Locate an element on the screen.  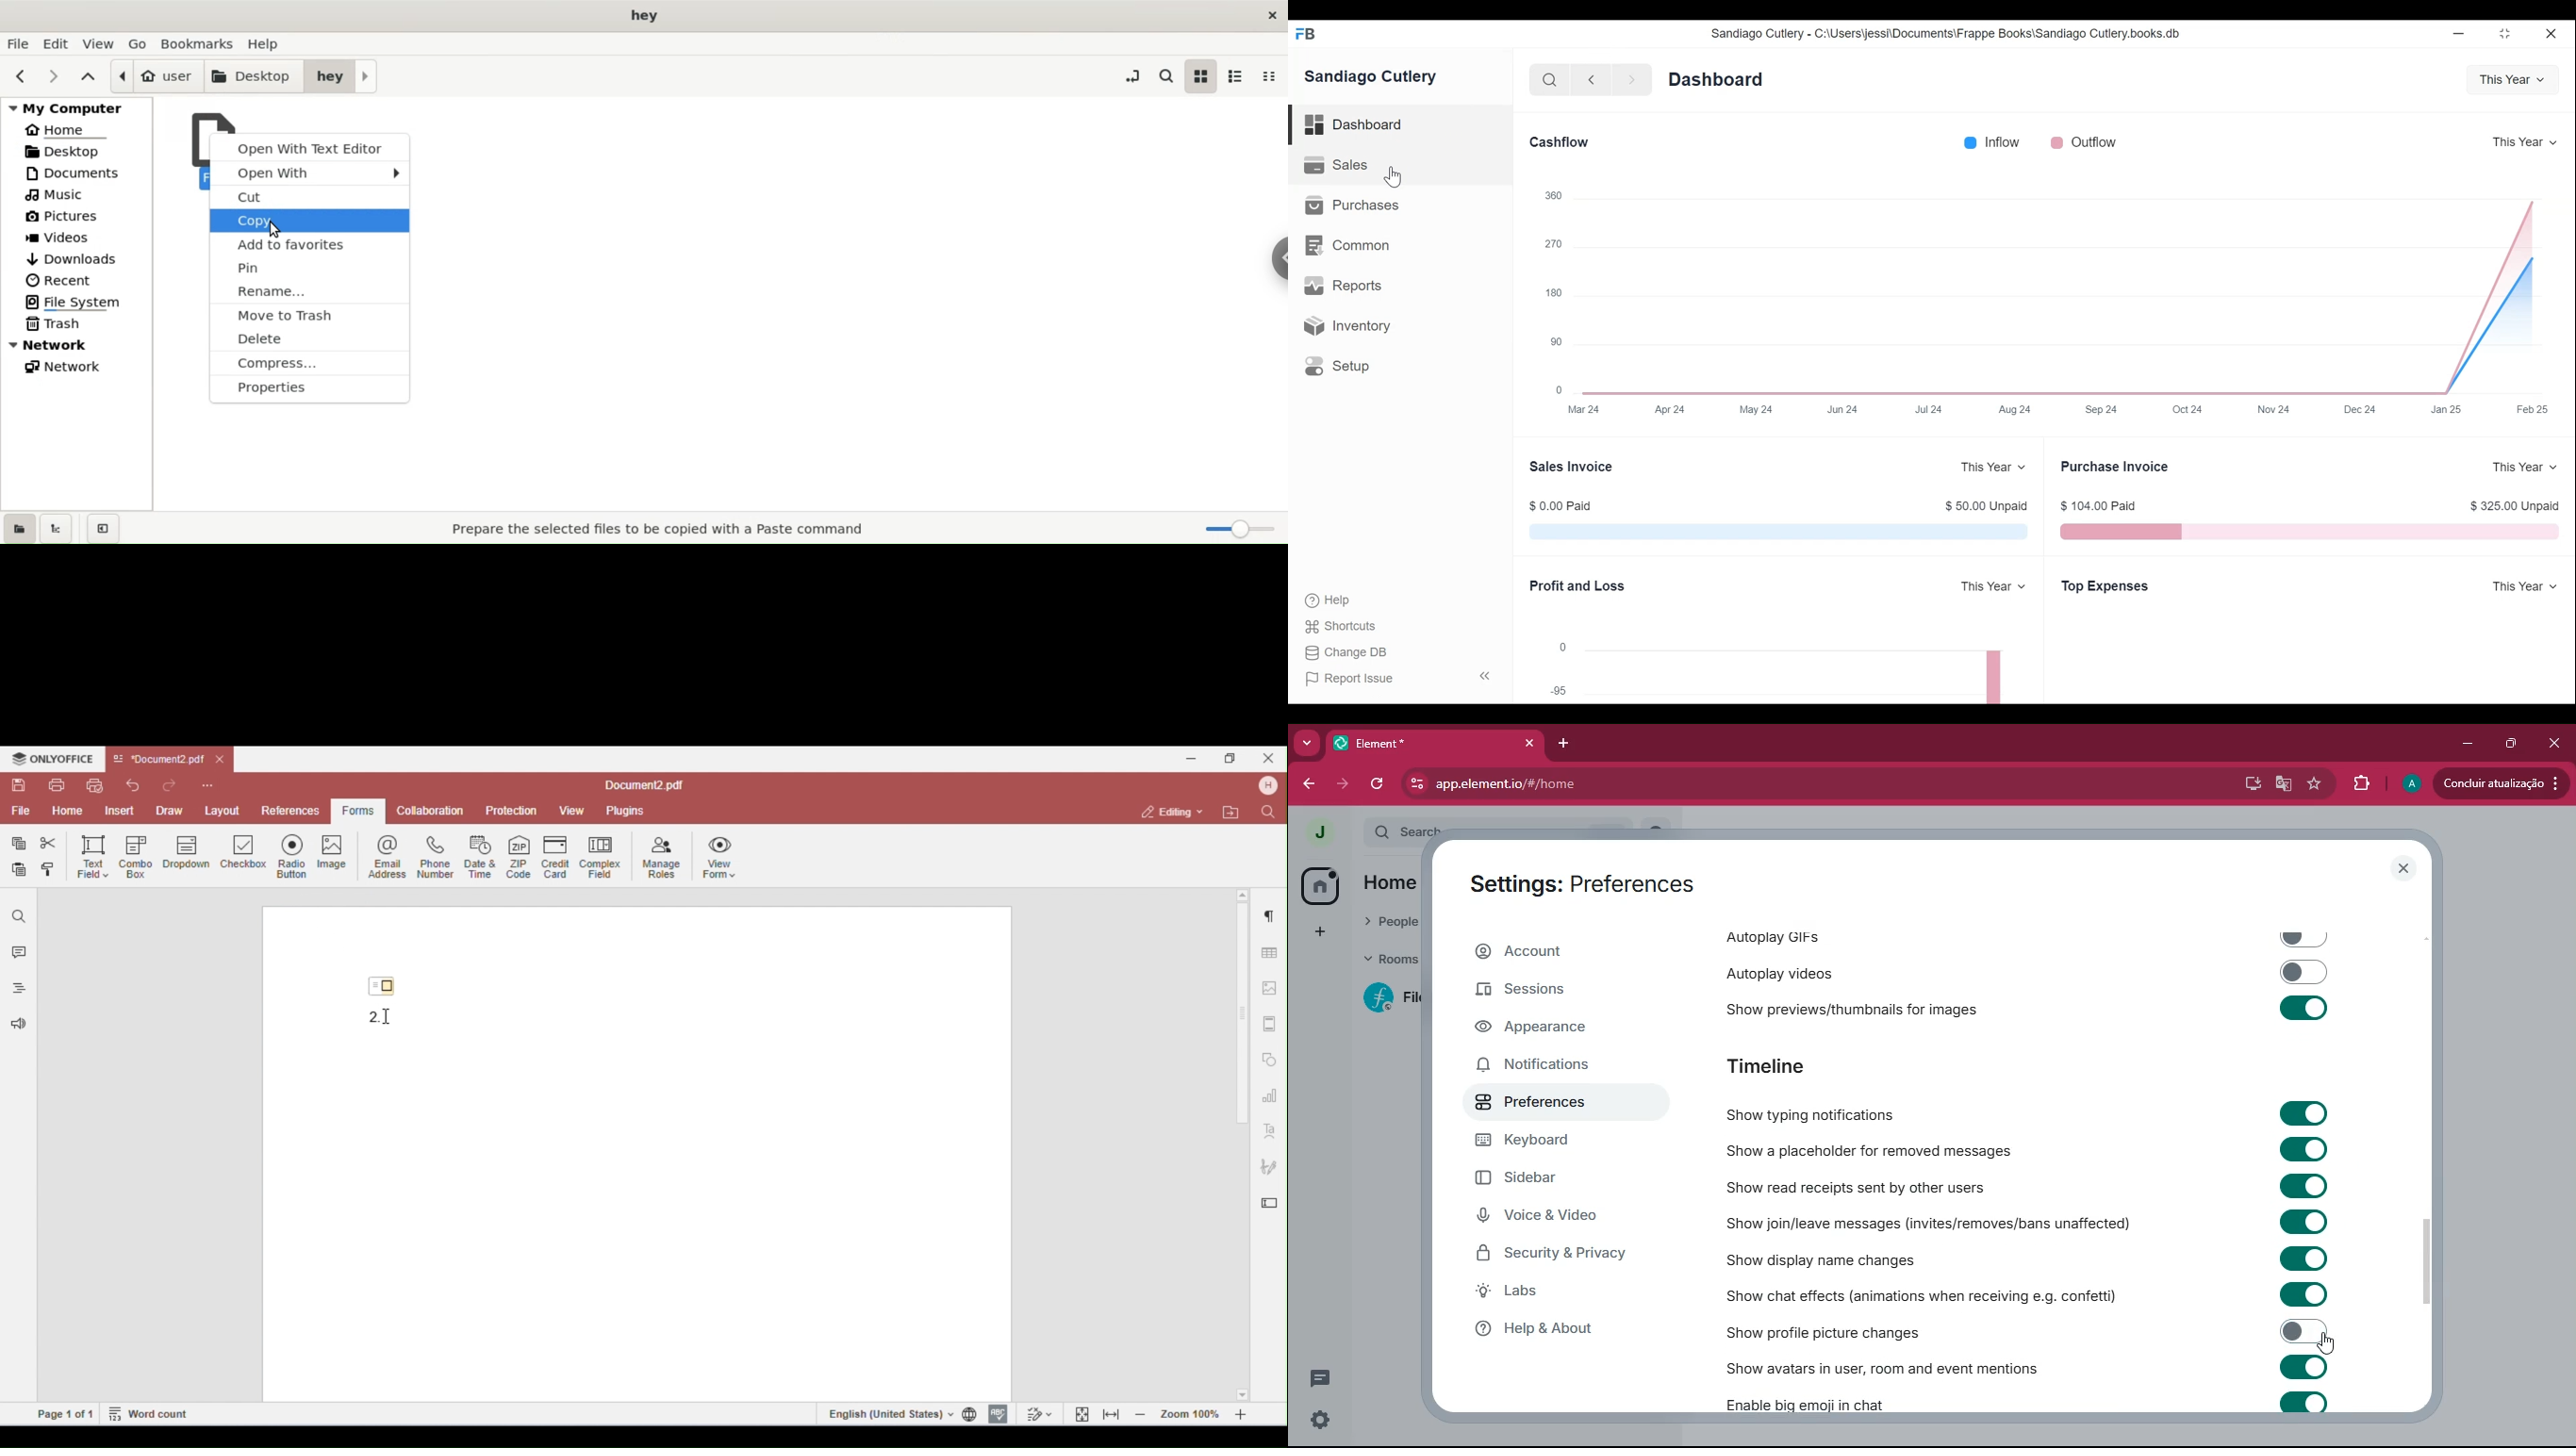
account is located at coordinates (1567, 954).